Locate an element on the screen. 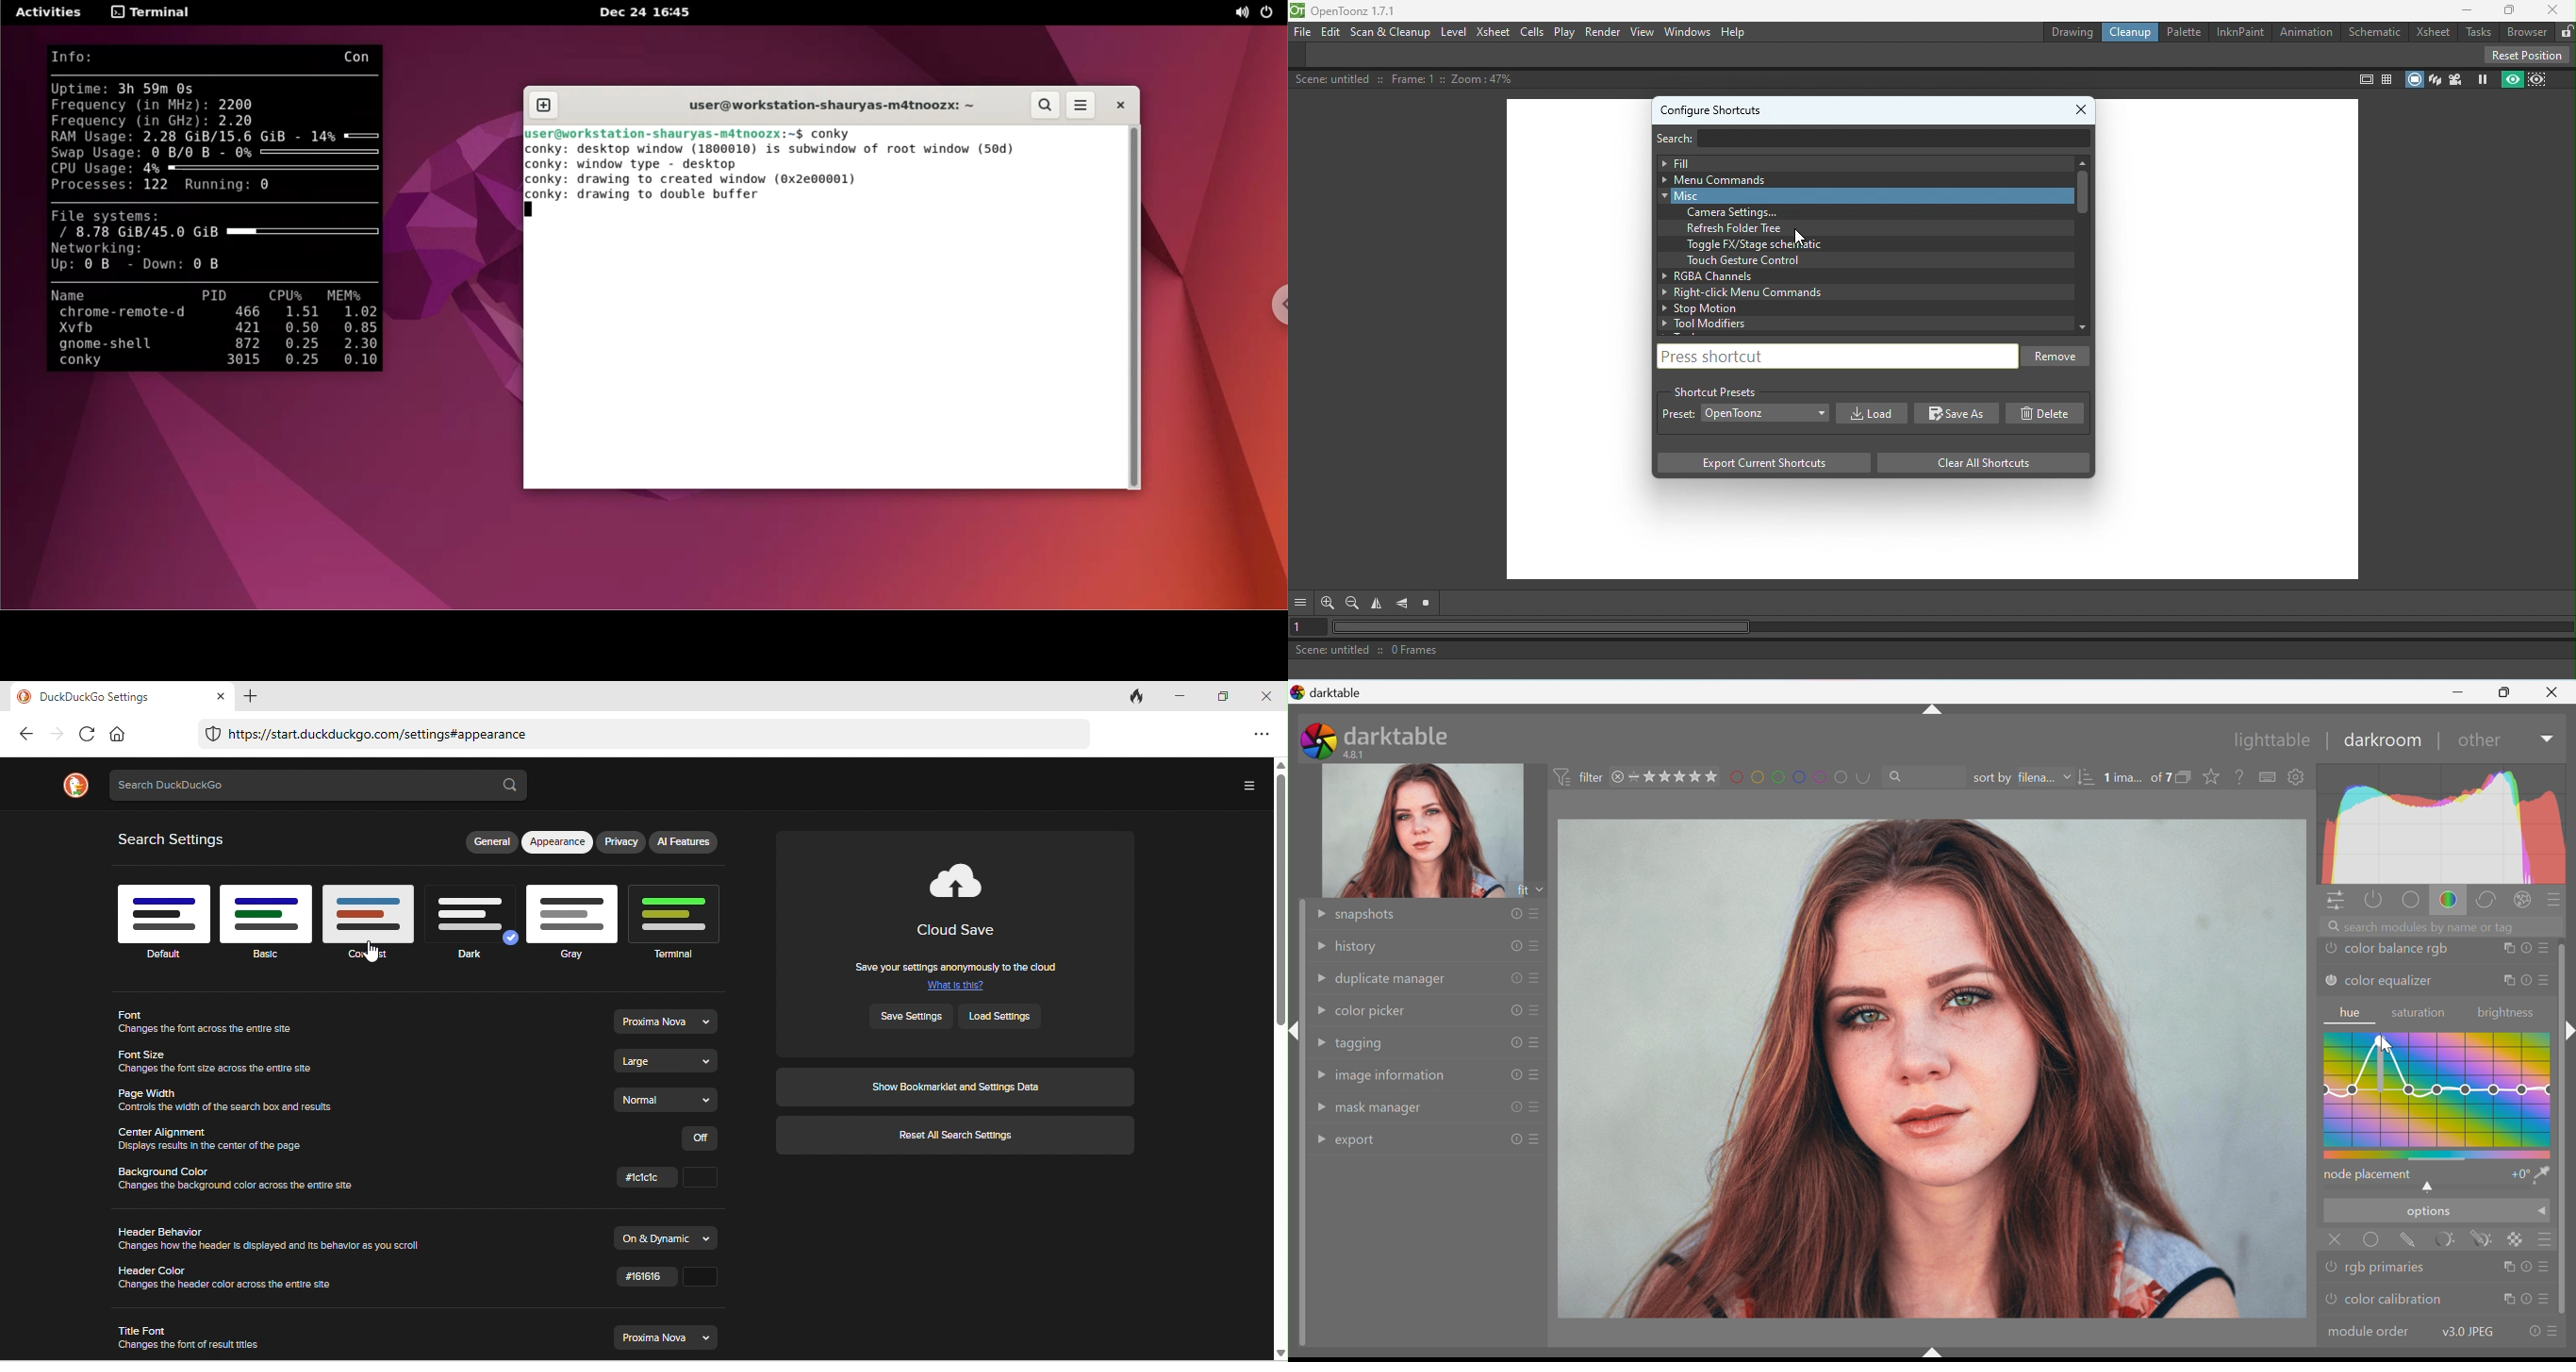 The height and width of the screenshot is (1372, 2576). Touch gesture control is located at coordinates (1742, 260).